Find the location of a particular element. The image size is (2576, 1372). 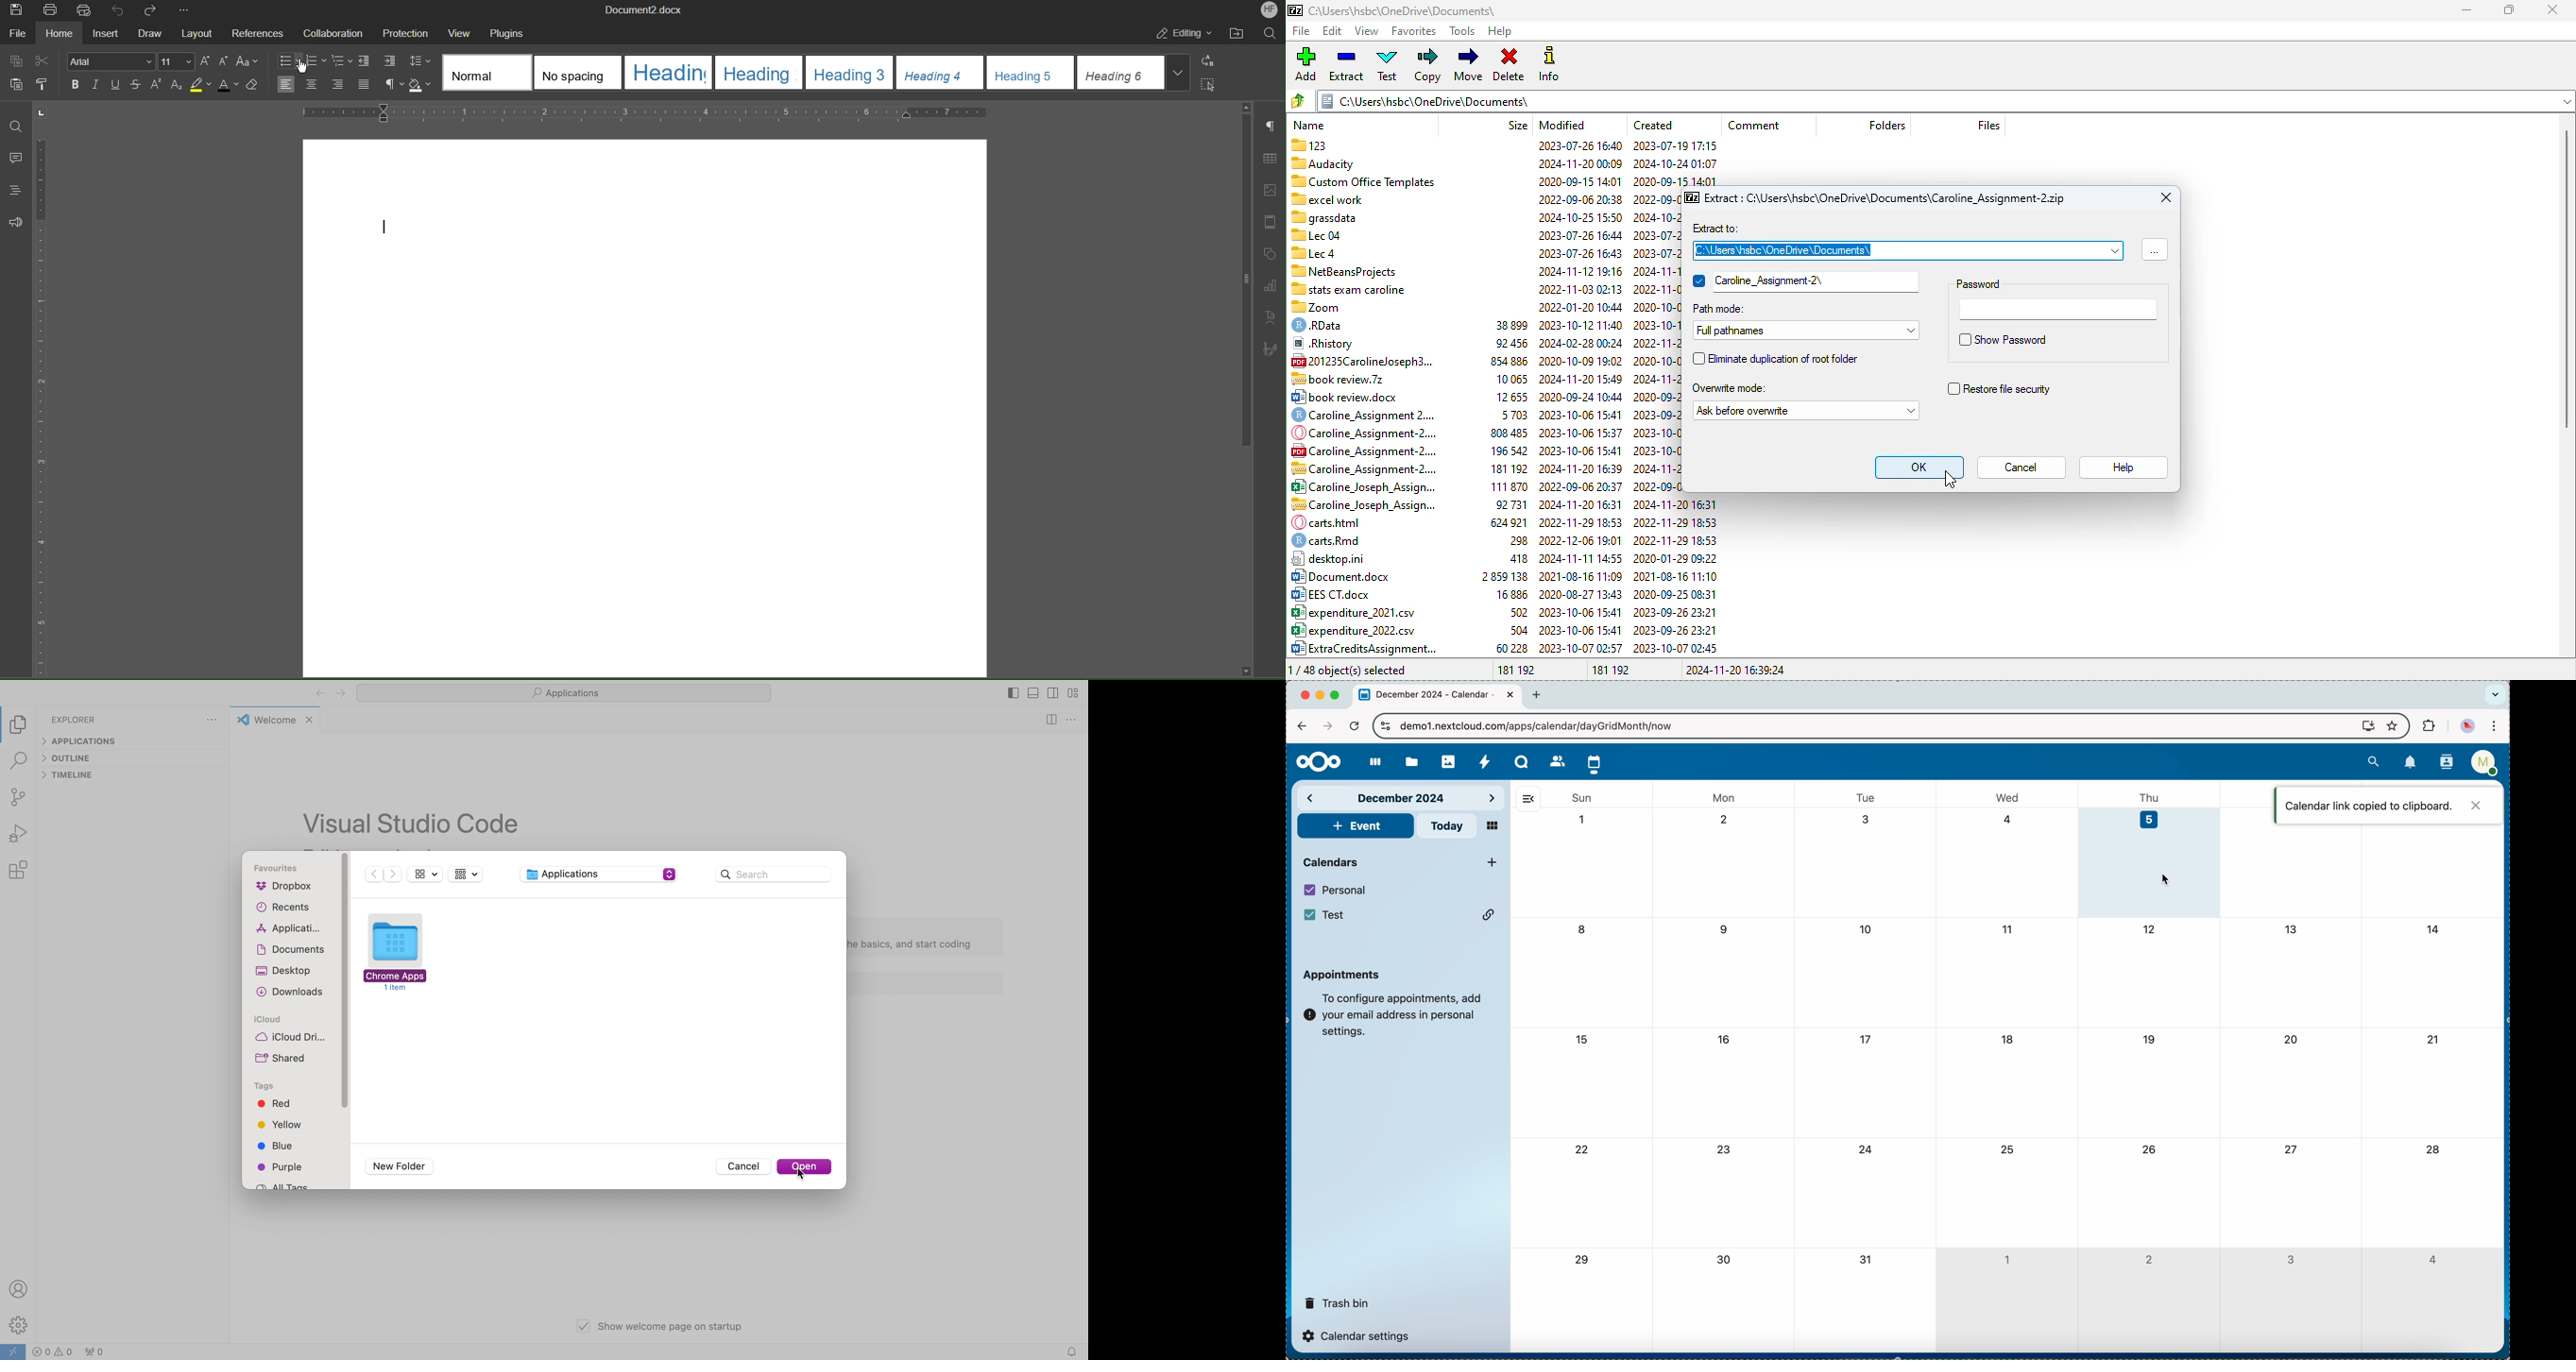

View is located at coordinates (461, 33).